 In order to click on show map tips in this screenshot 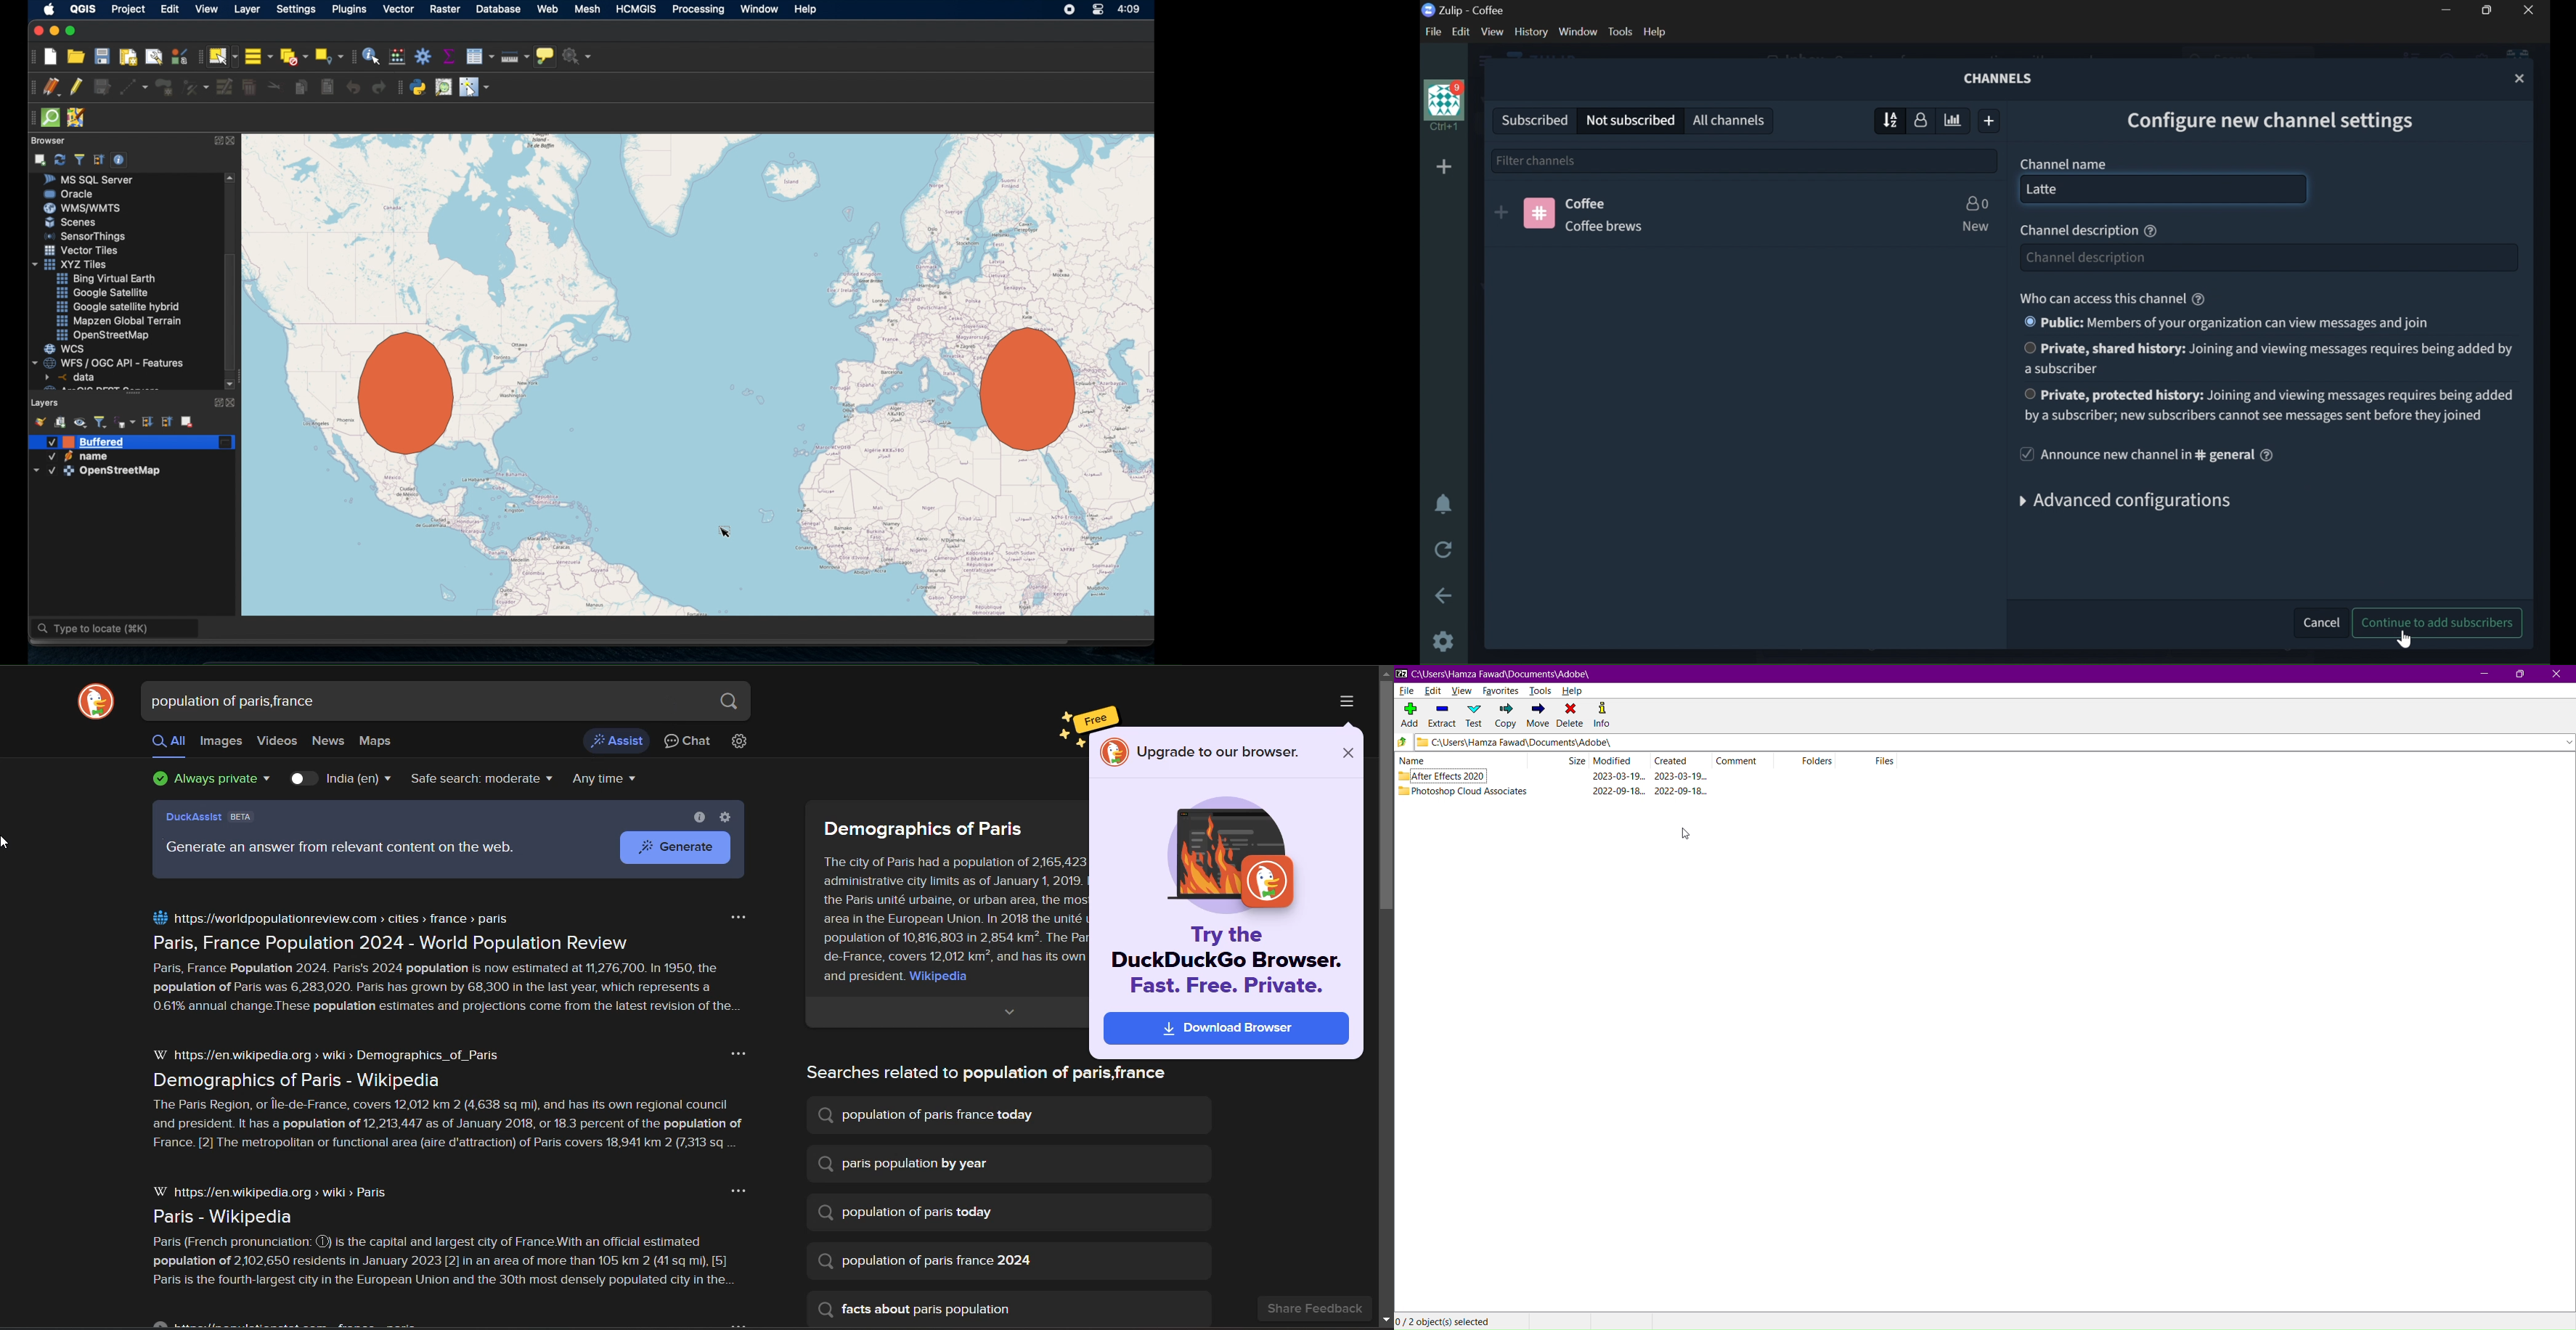, I will do `click(546, 56)`.